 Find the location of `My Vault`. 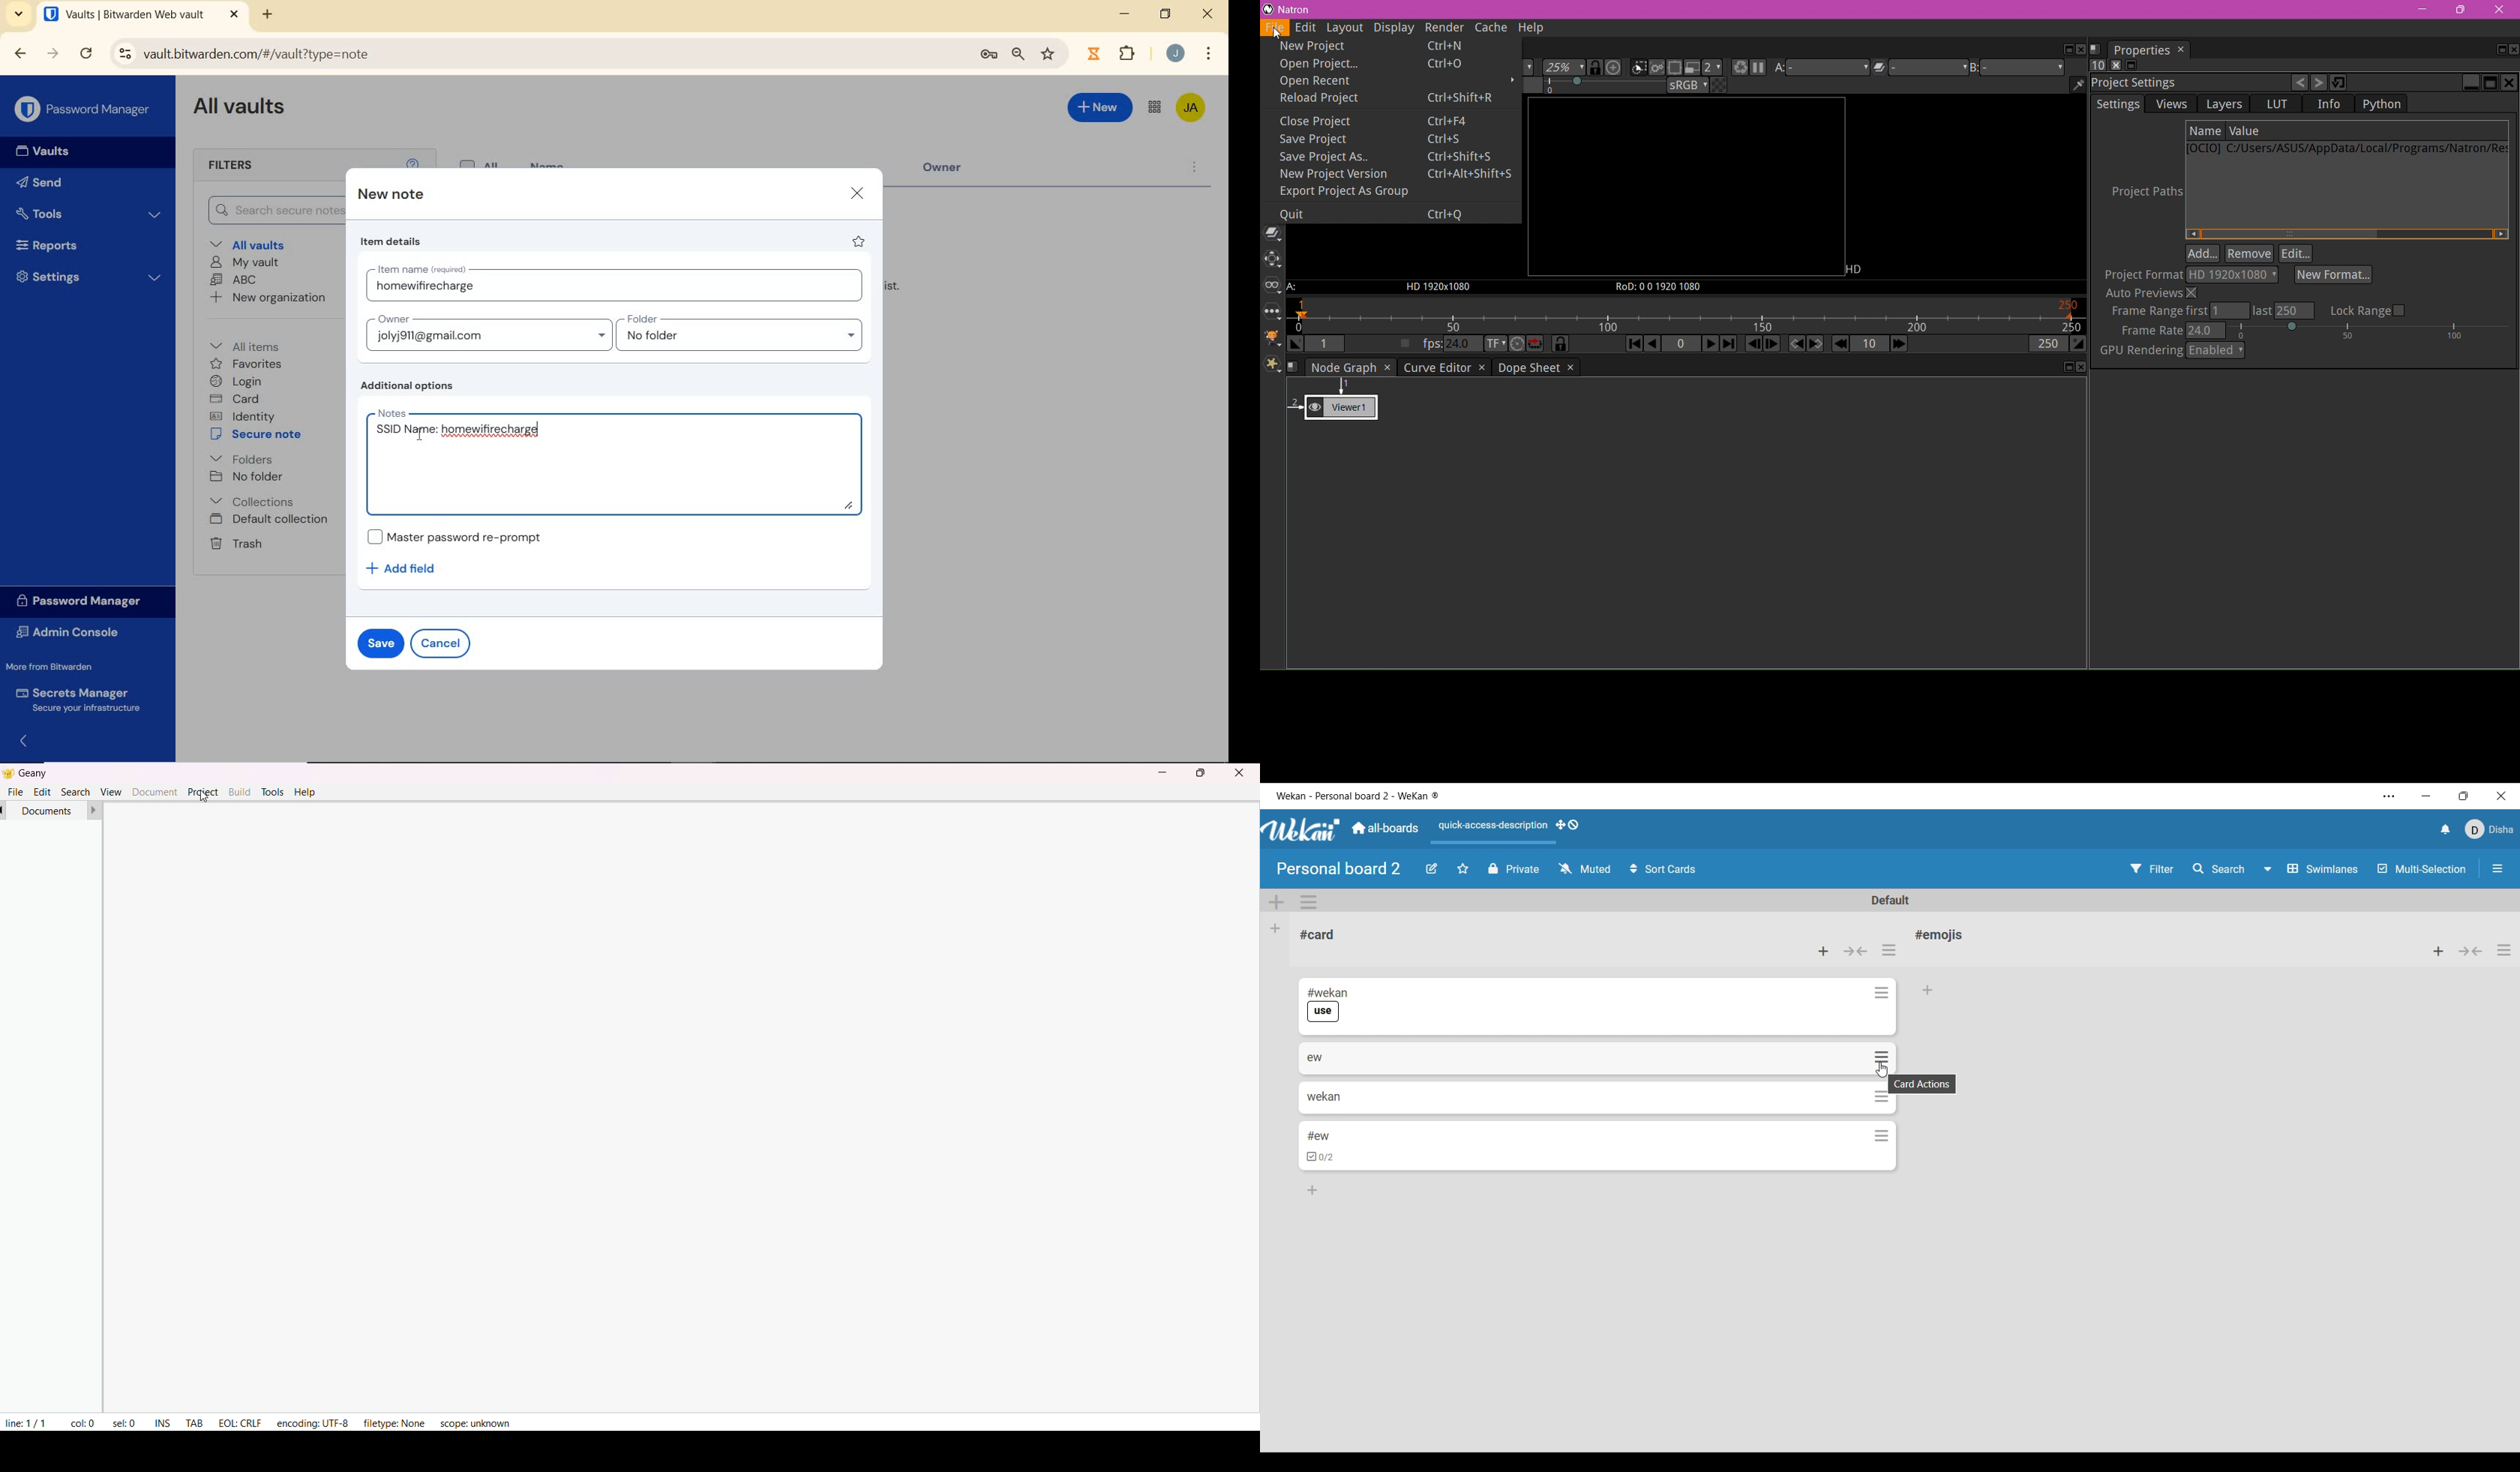

My Vault is located at coordinates (244, 263).